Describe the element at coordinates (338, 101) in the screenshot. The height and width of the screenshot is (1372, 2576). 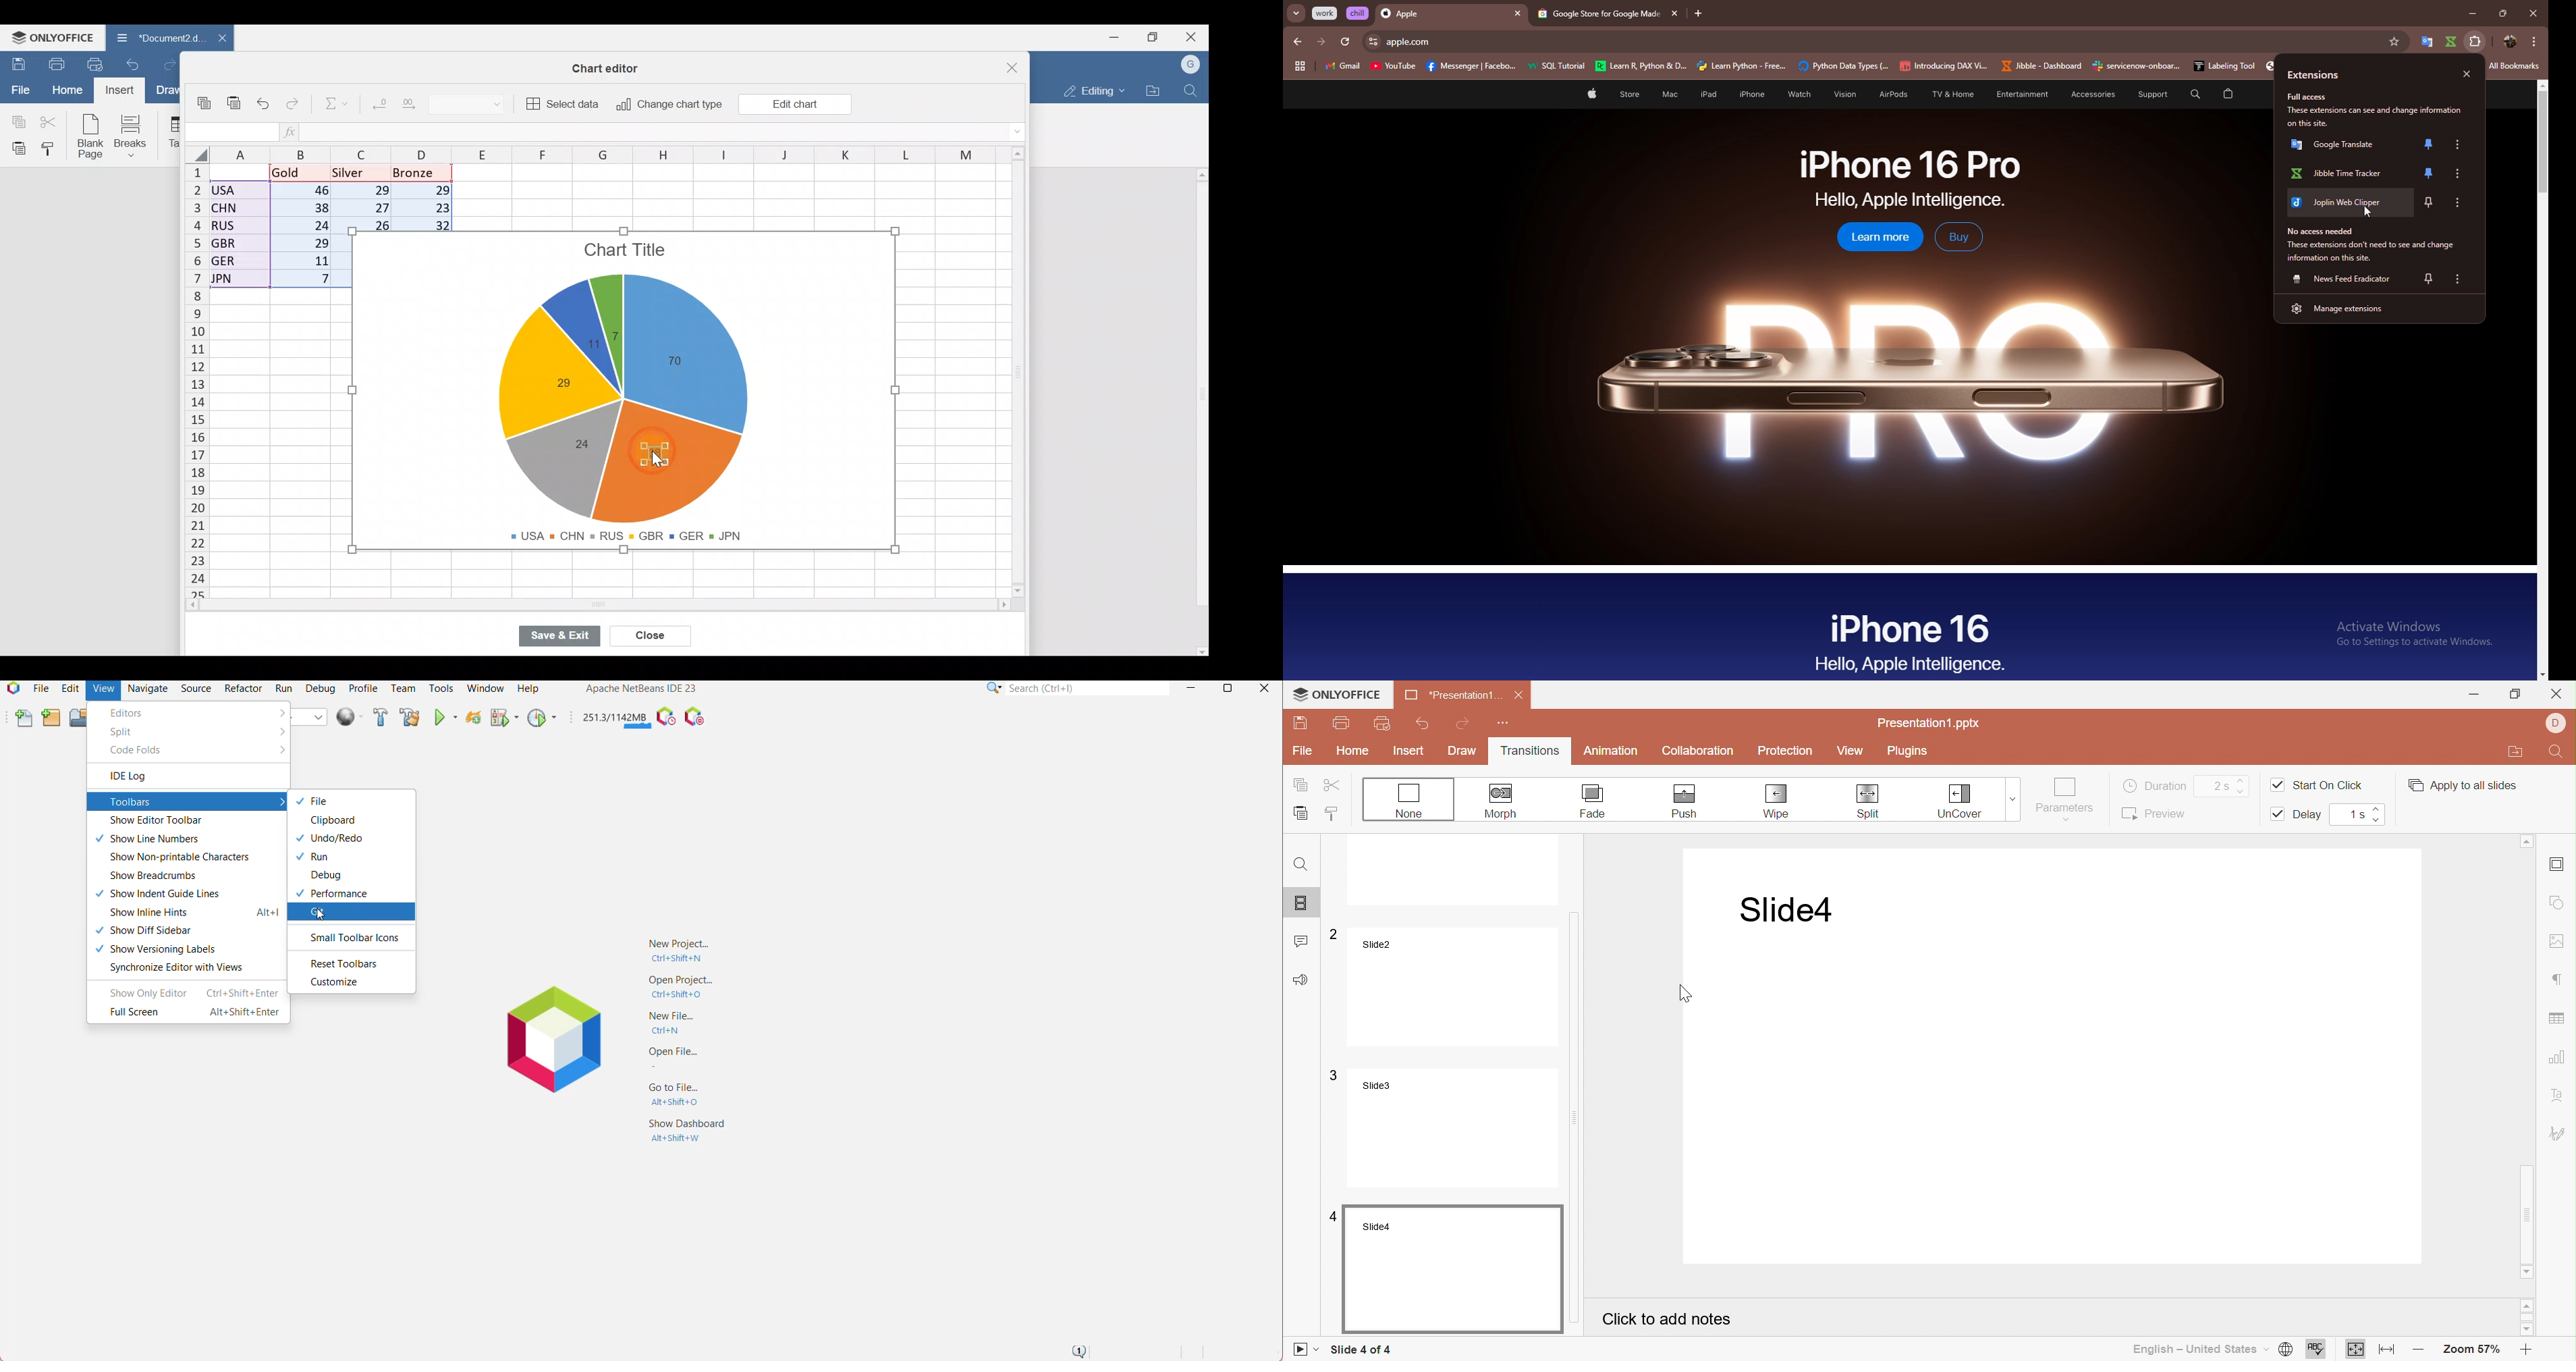
I see `Summation` at that location.